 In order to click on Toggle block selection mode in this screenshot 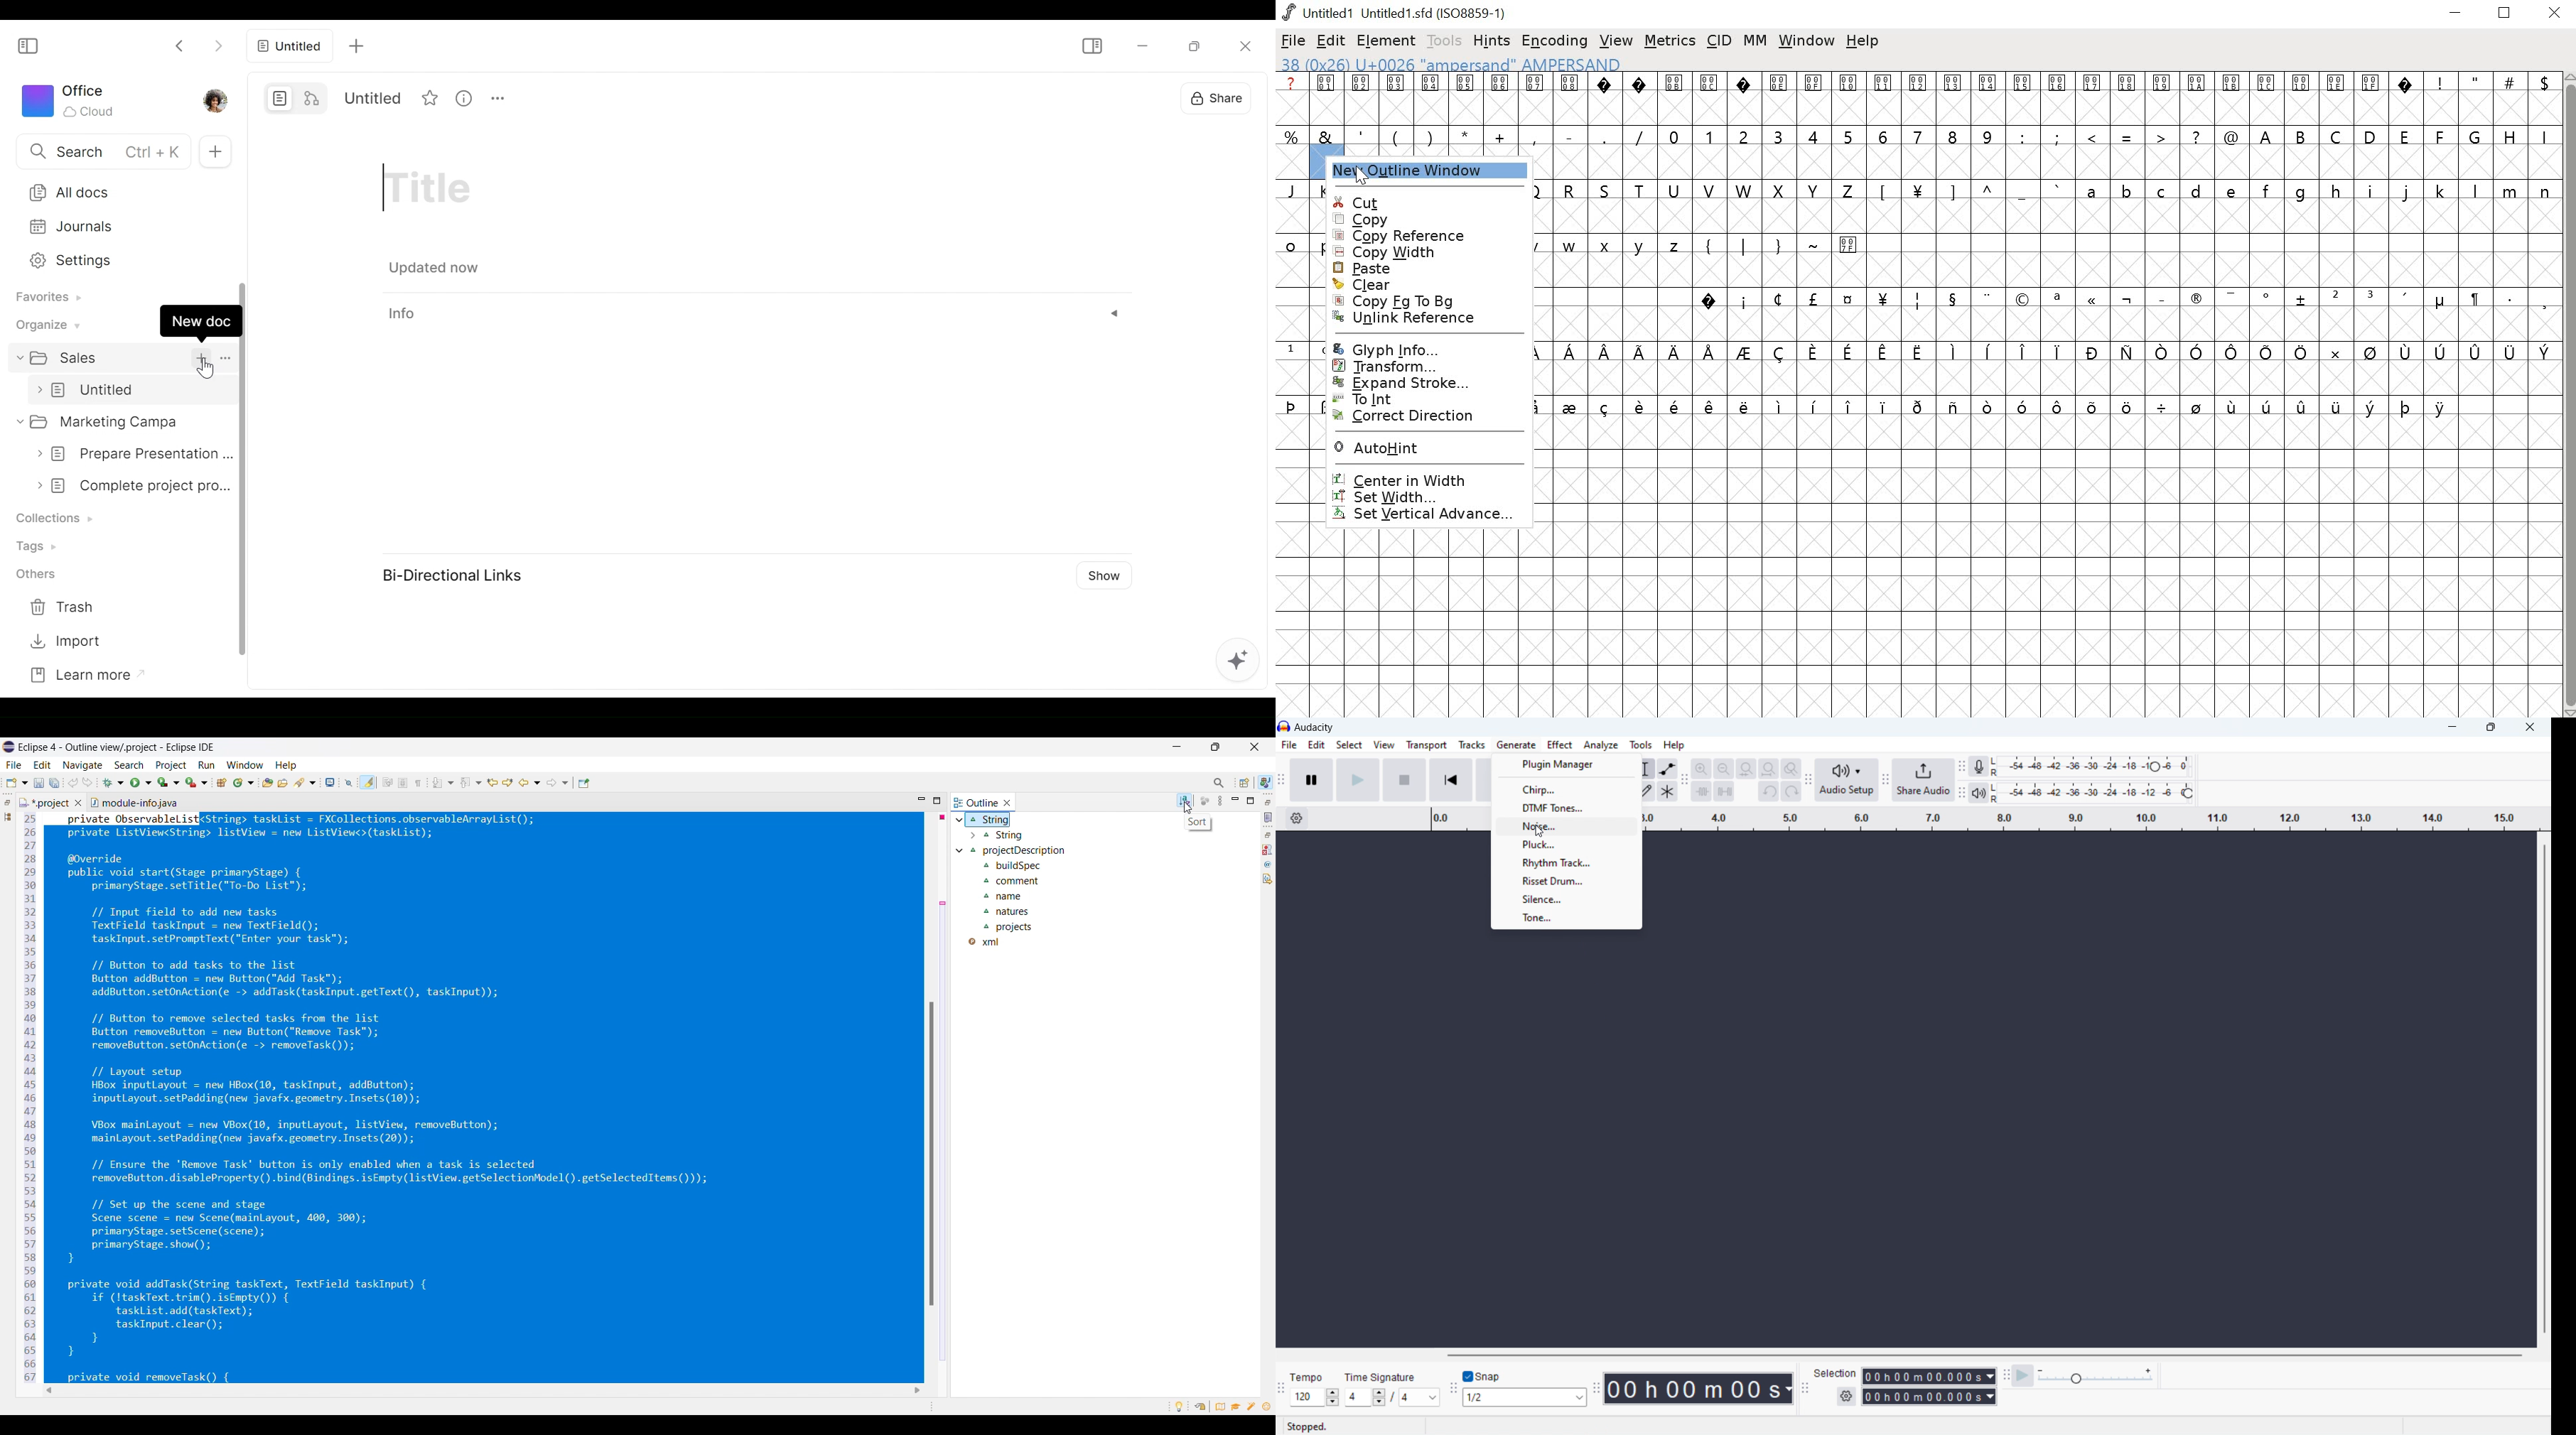, I will do `click(403, 783)`.